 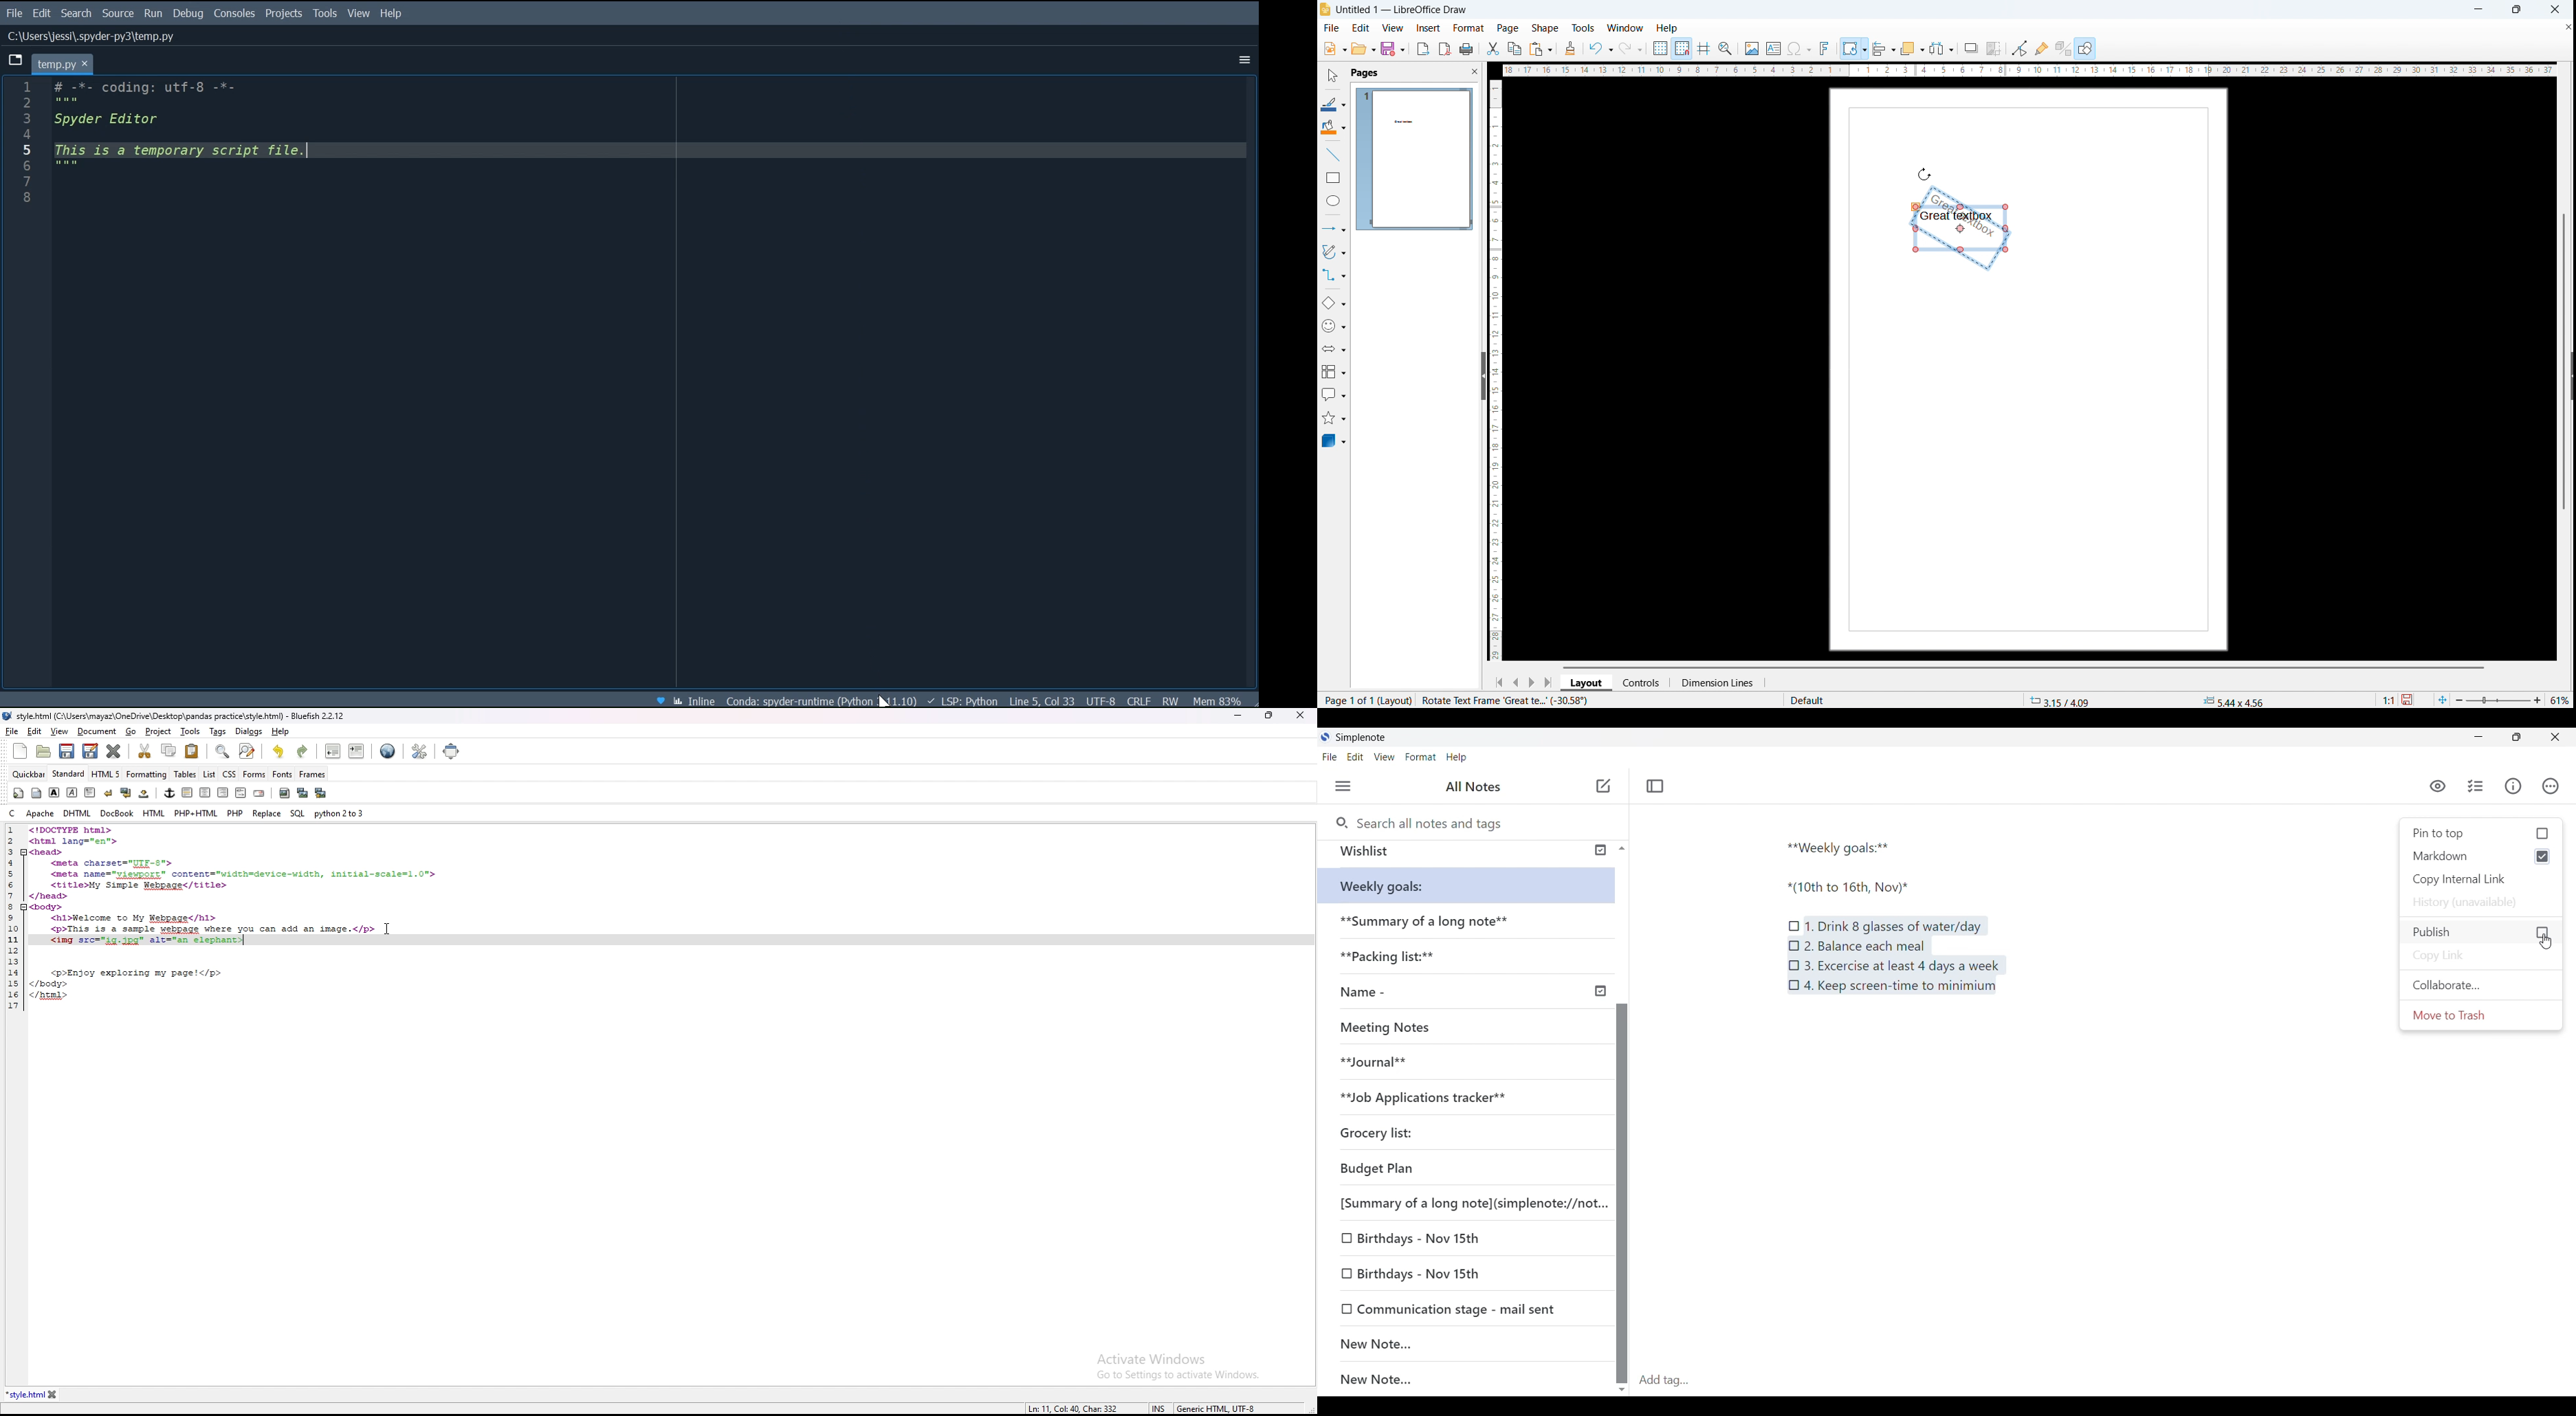 What do you see at coordinates (2034, 465) in the screenshot?
I see `Page ` at bounding box center [2034, 465].